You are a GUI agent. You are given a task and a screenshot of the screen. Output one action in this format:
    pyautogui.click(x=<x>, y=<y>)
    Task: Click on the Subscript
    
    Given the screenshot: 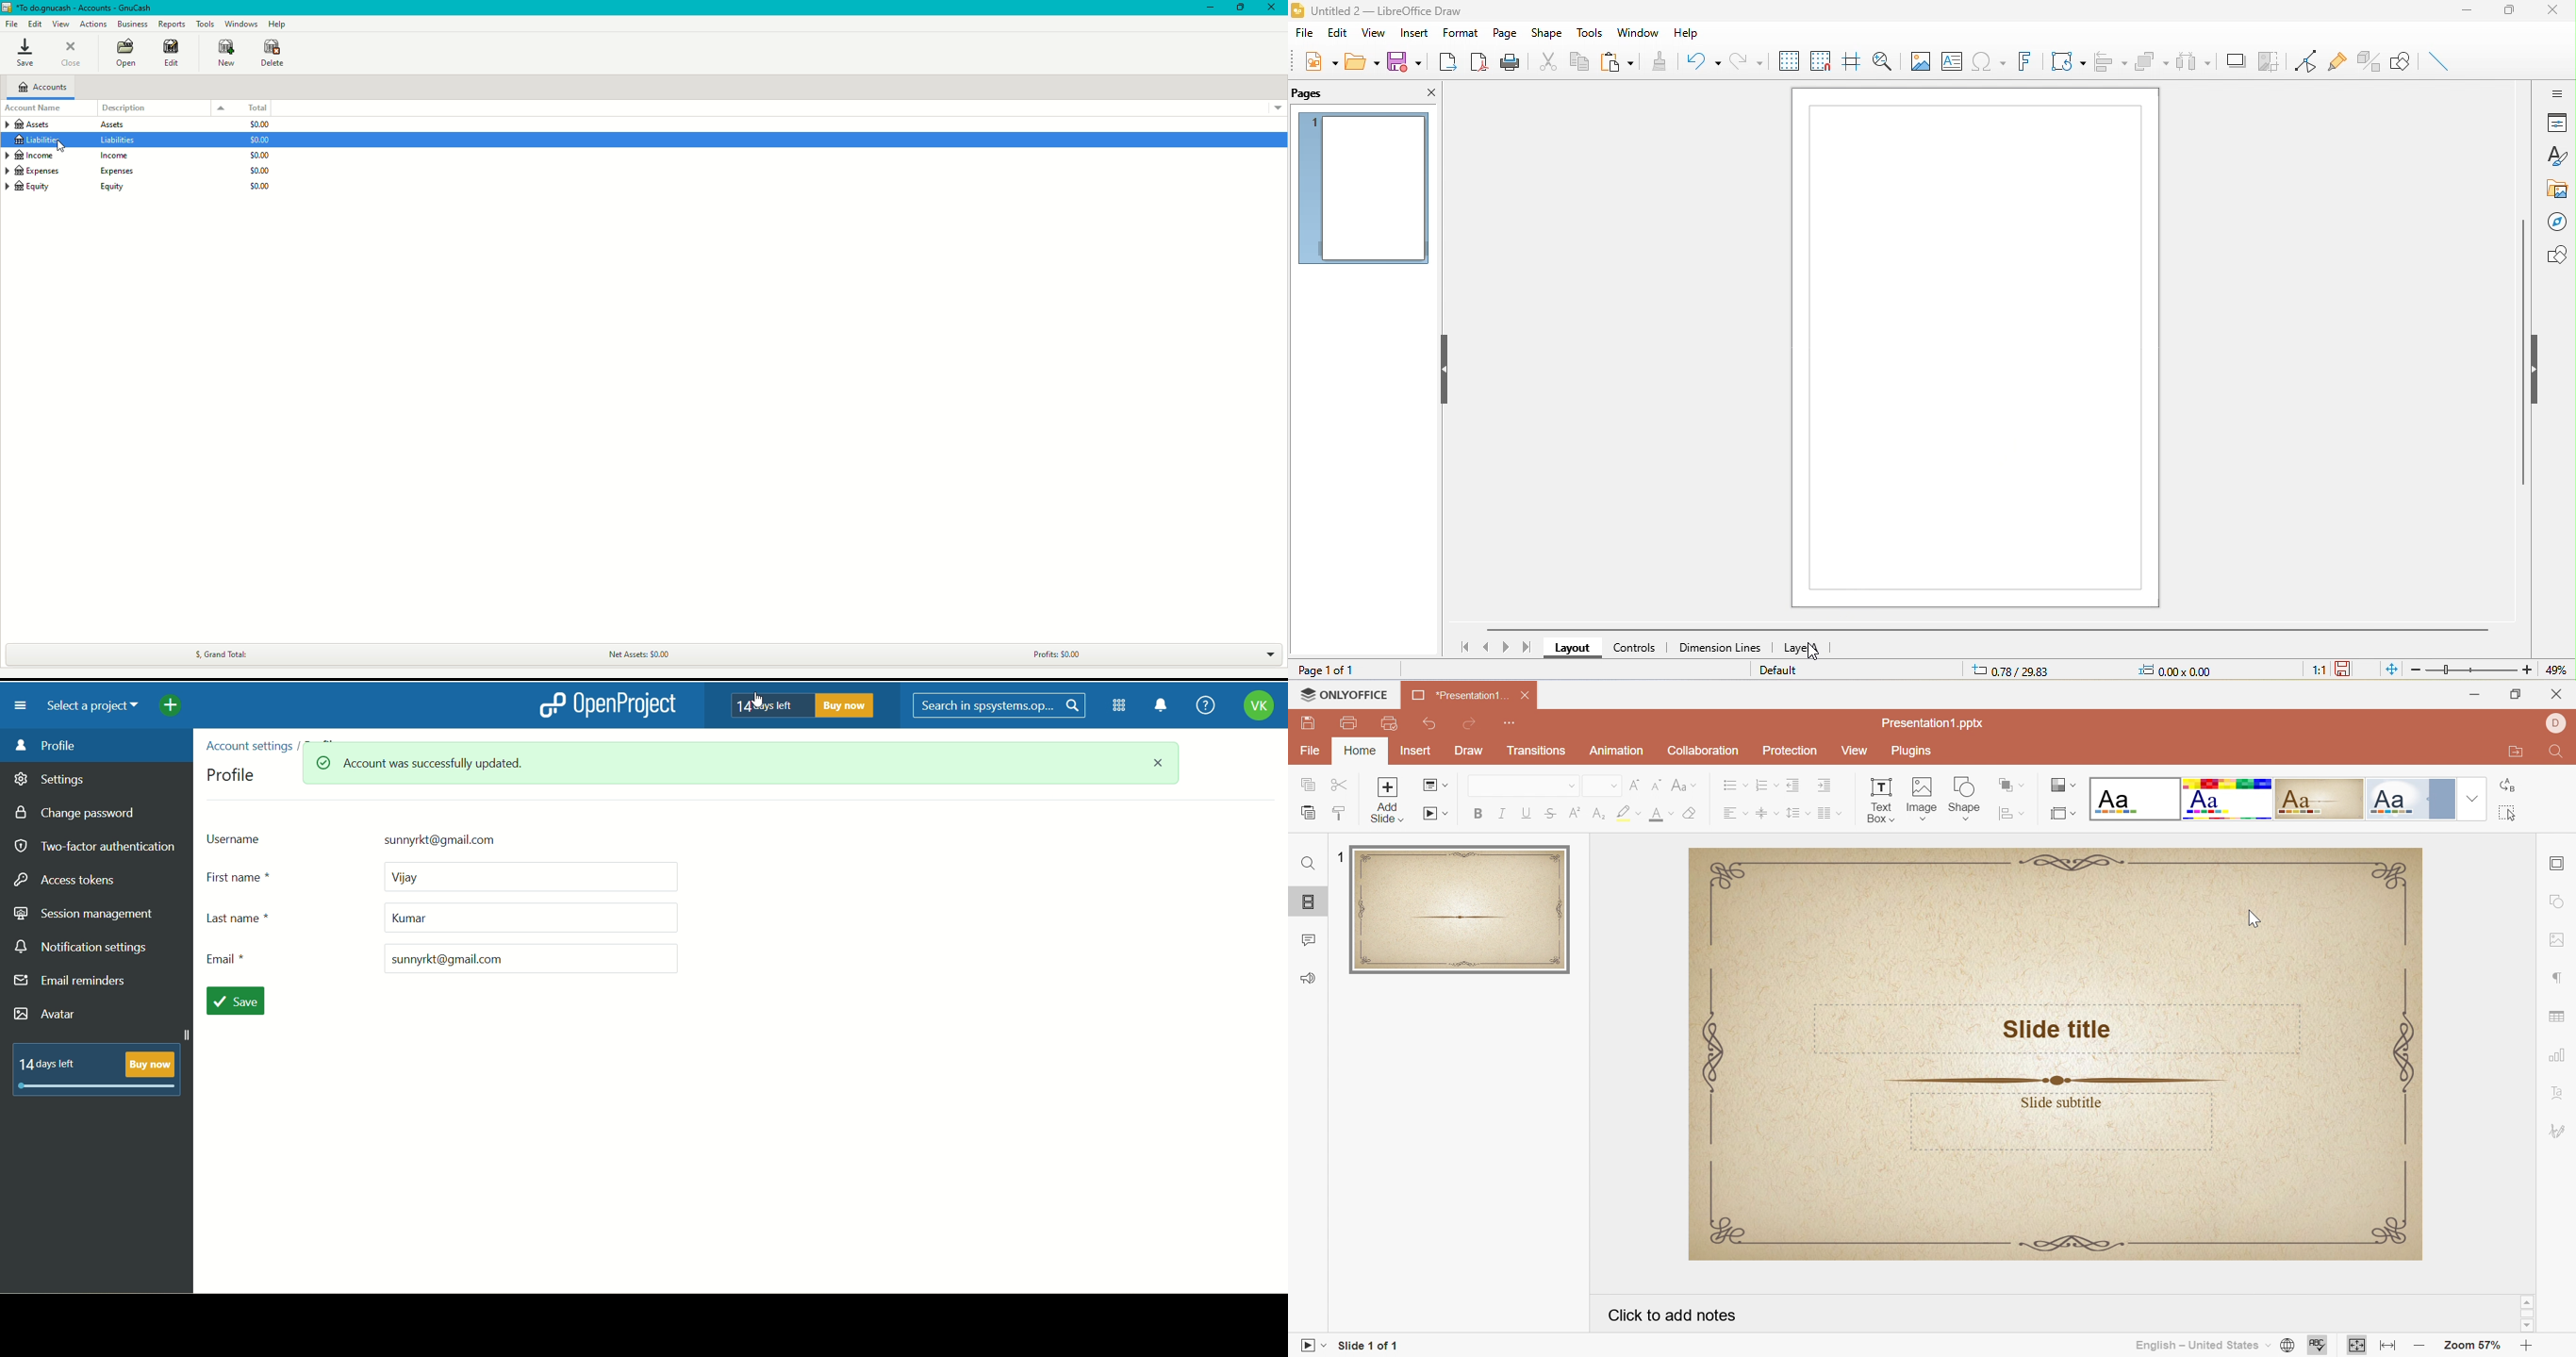 What is the action you would take?
    pyautogui.click(x=1597, y=813)
    